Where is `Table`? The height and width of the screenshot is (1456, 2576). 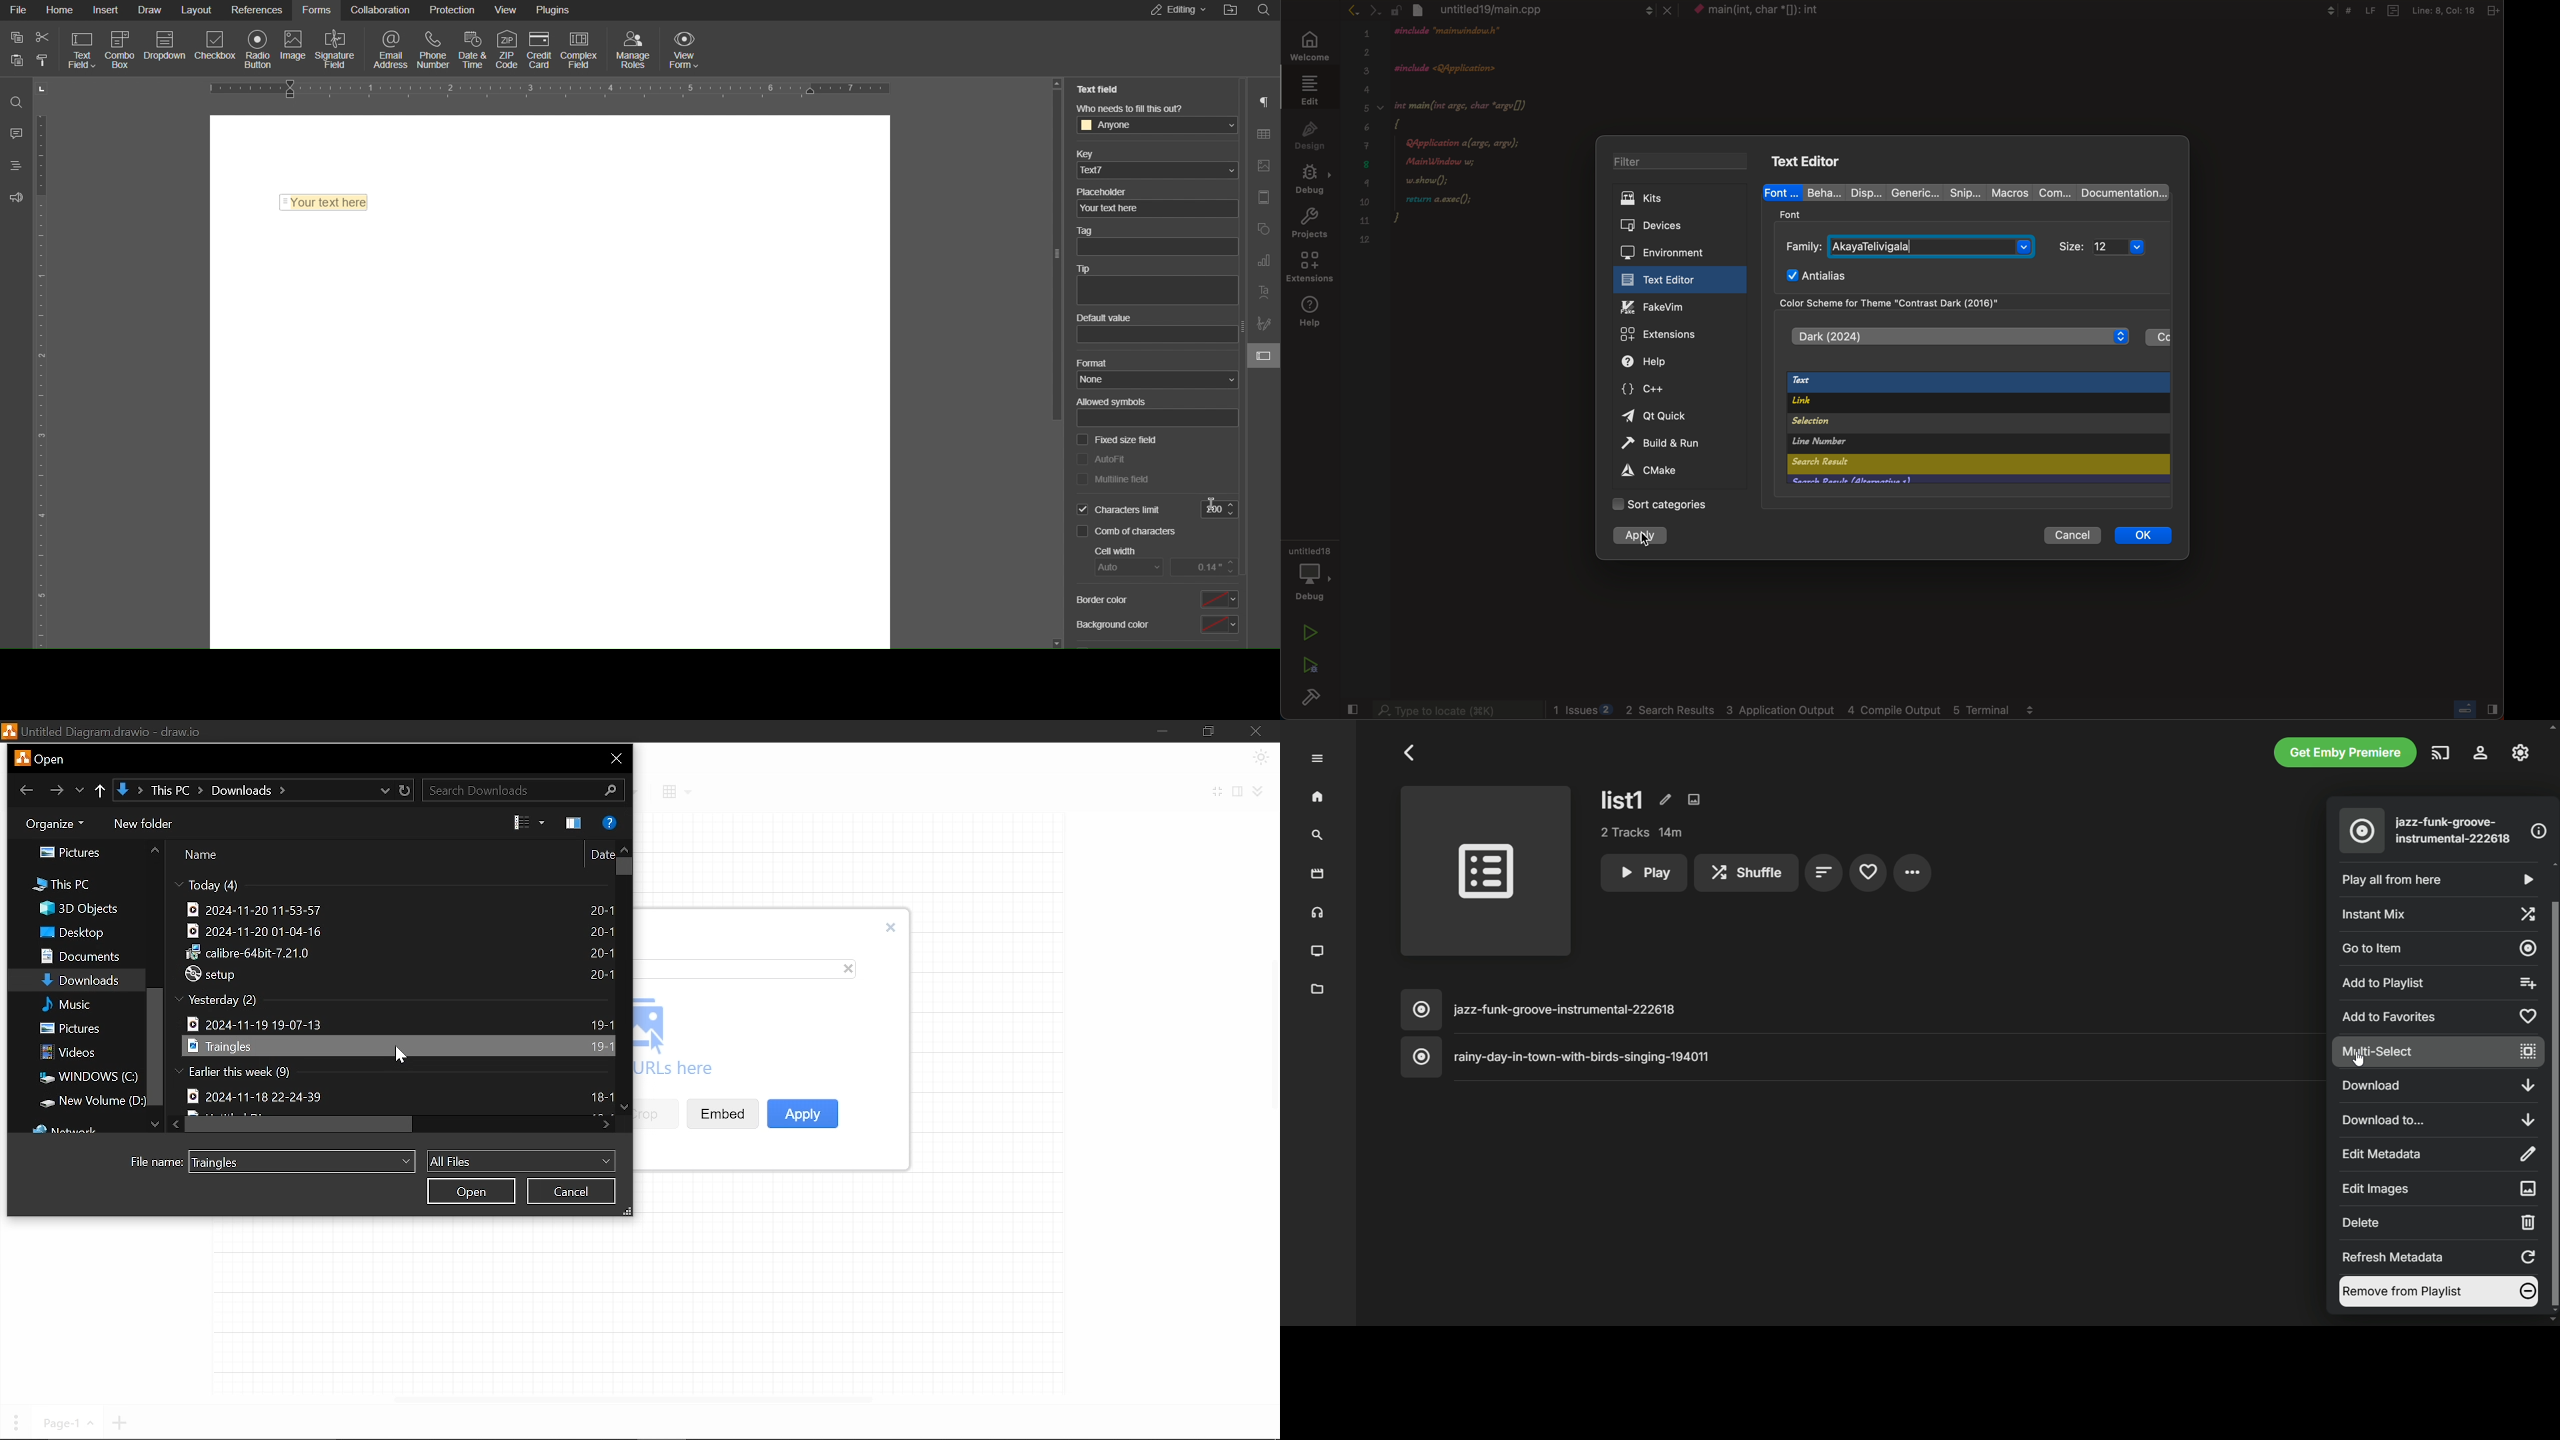 Table is located at coordinates (674, 791).